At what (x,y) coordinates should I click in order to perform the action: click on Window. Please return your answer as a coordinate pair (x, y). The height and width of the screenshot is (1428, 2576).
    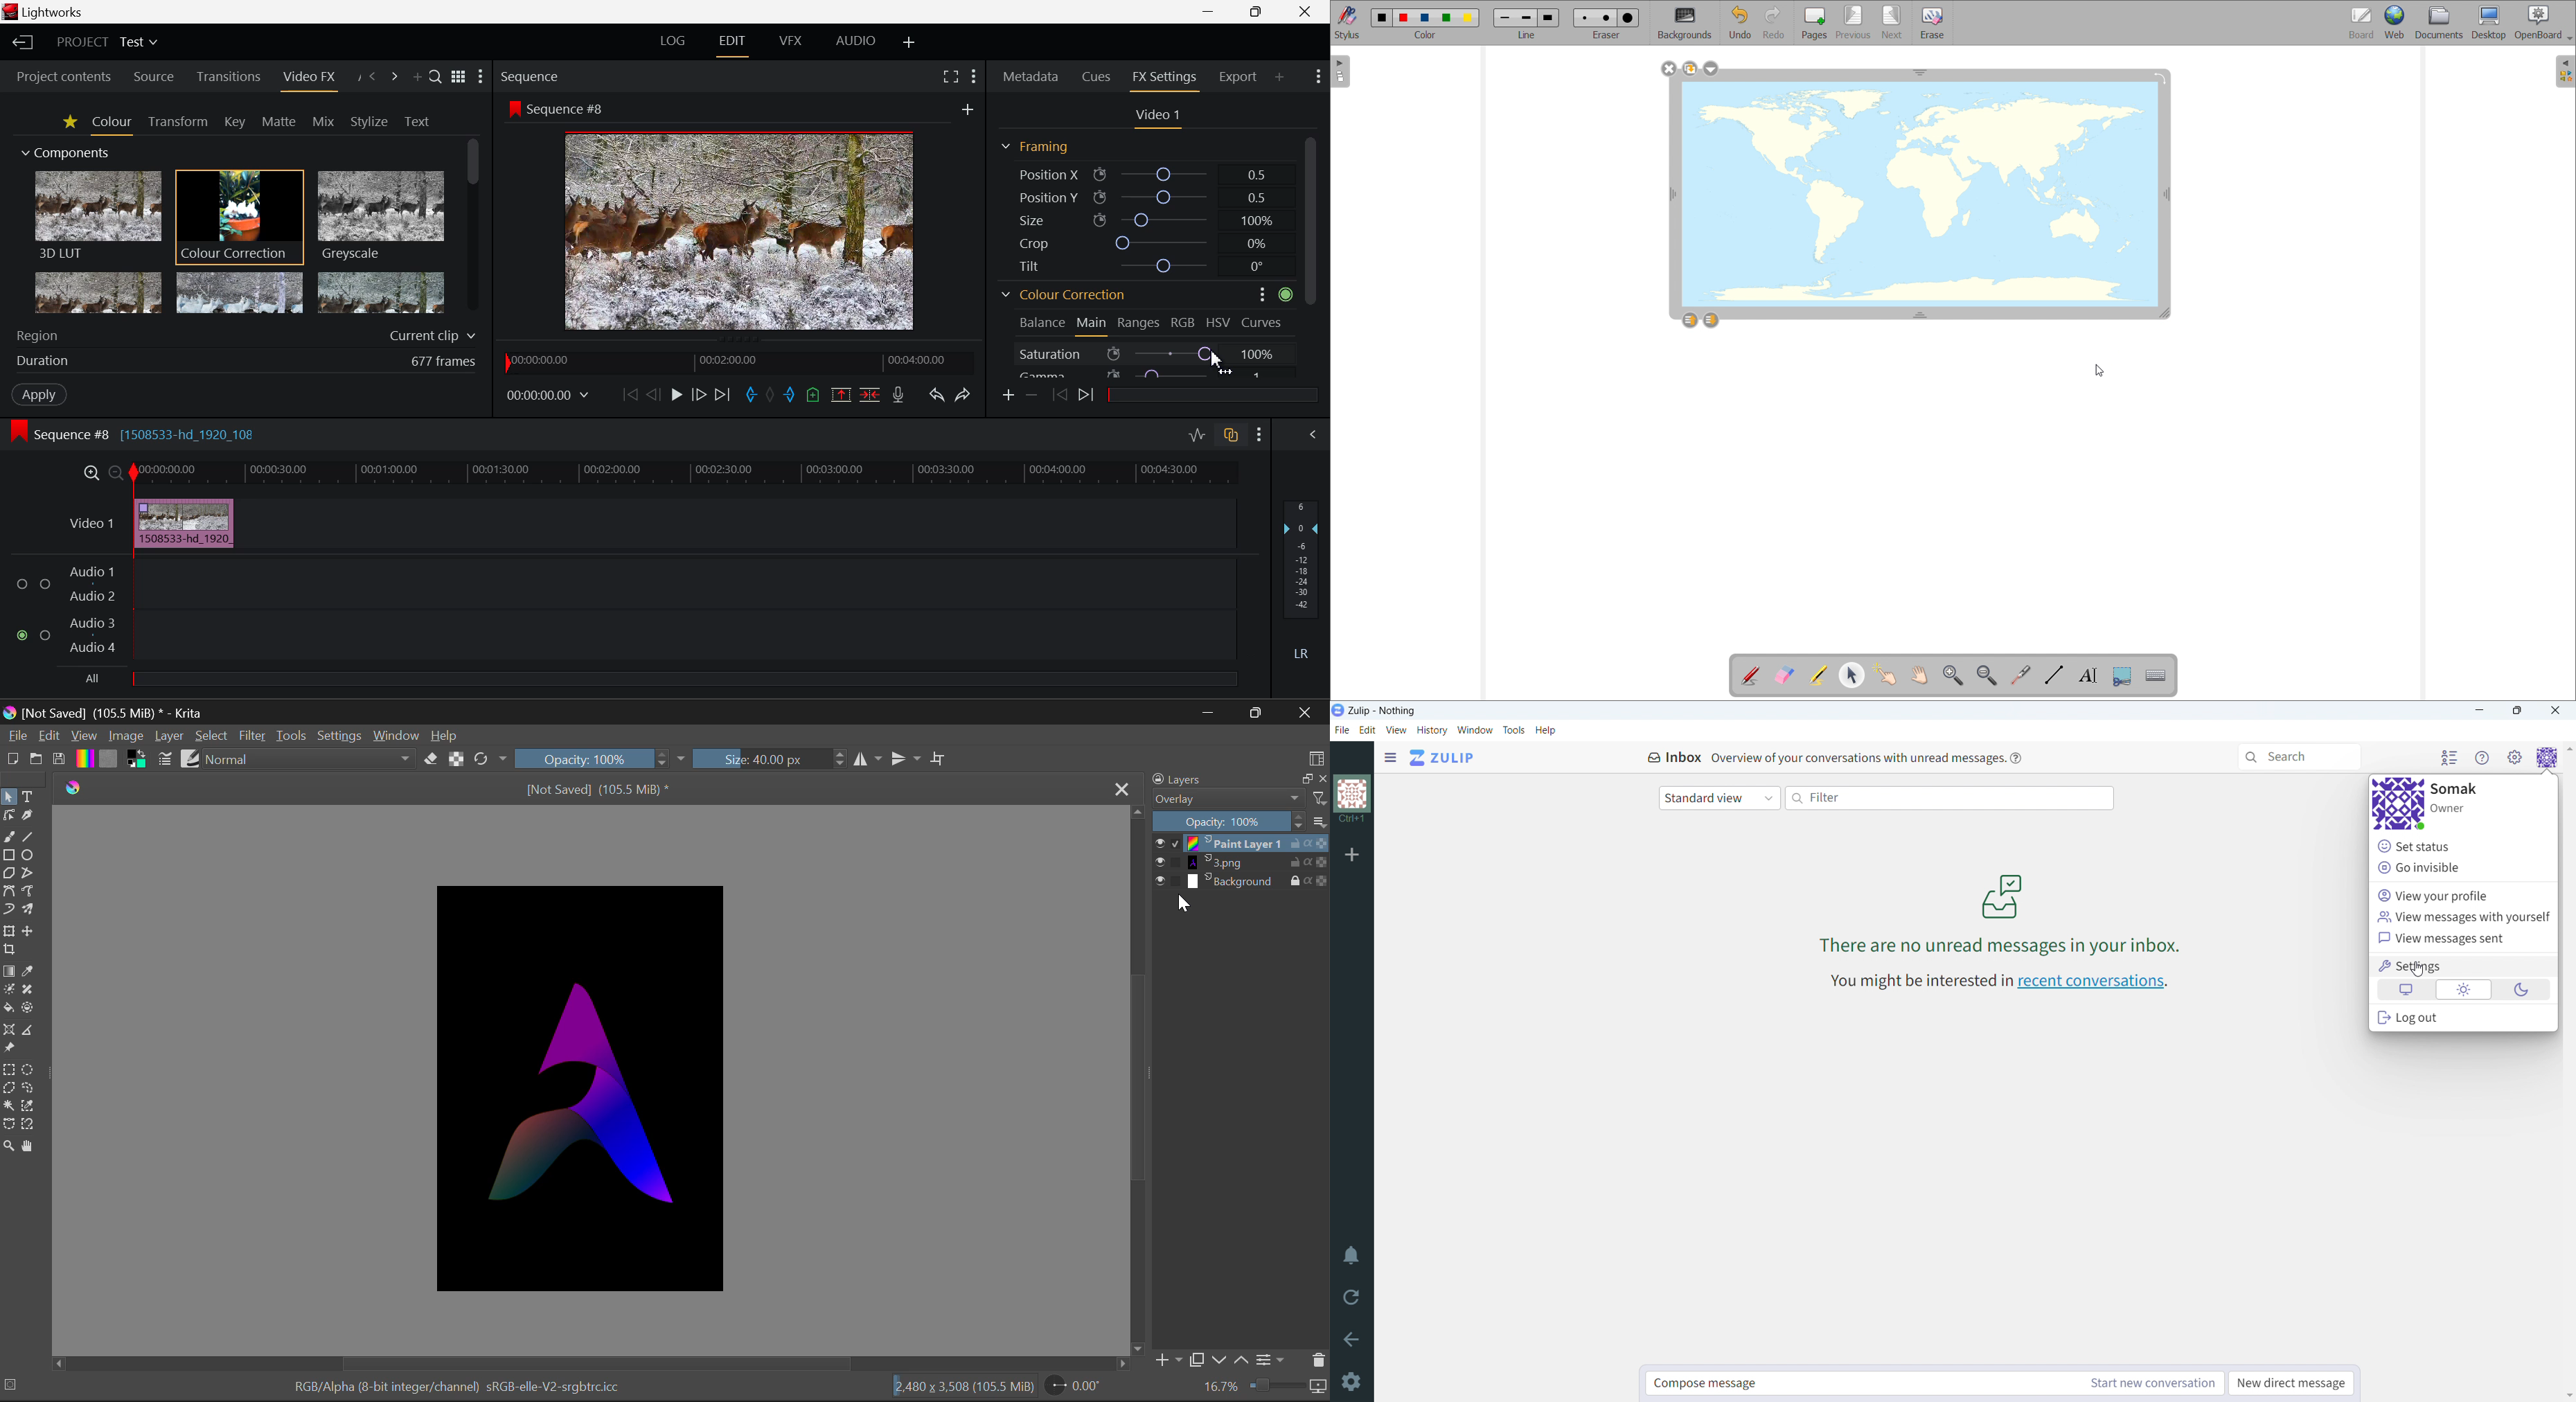
    Looking at the image, I should click on (398, 736).